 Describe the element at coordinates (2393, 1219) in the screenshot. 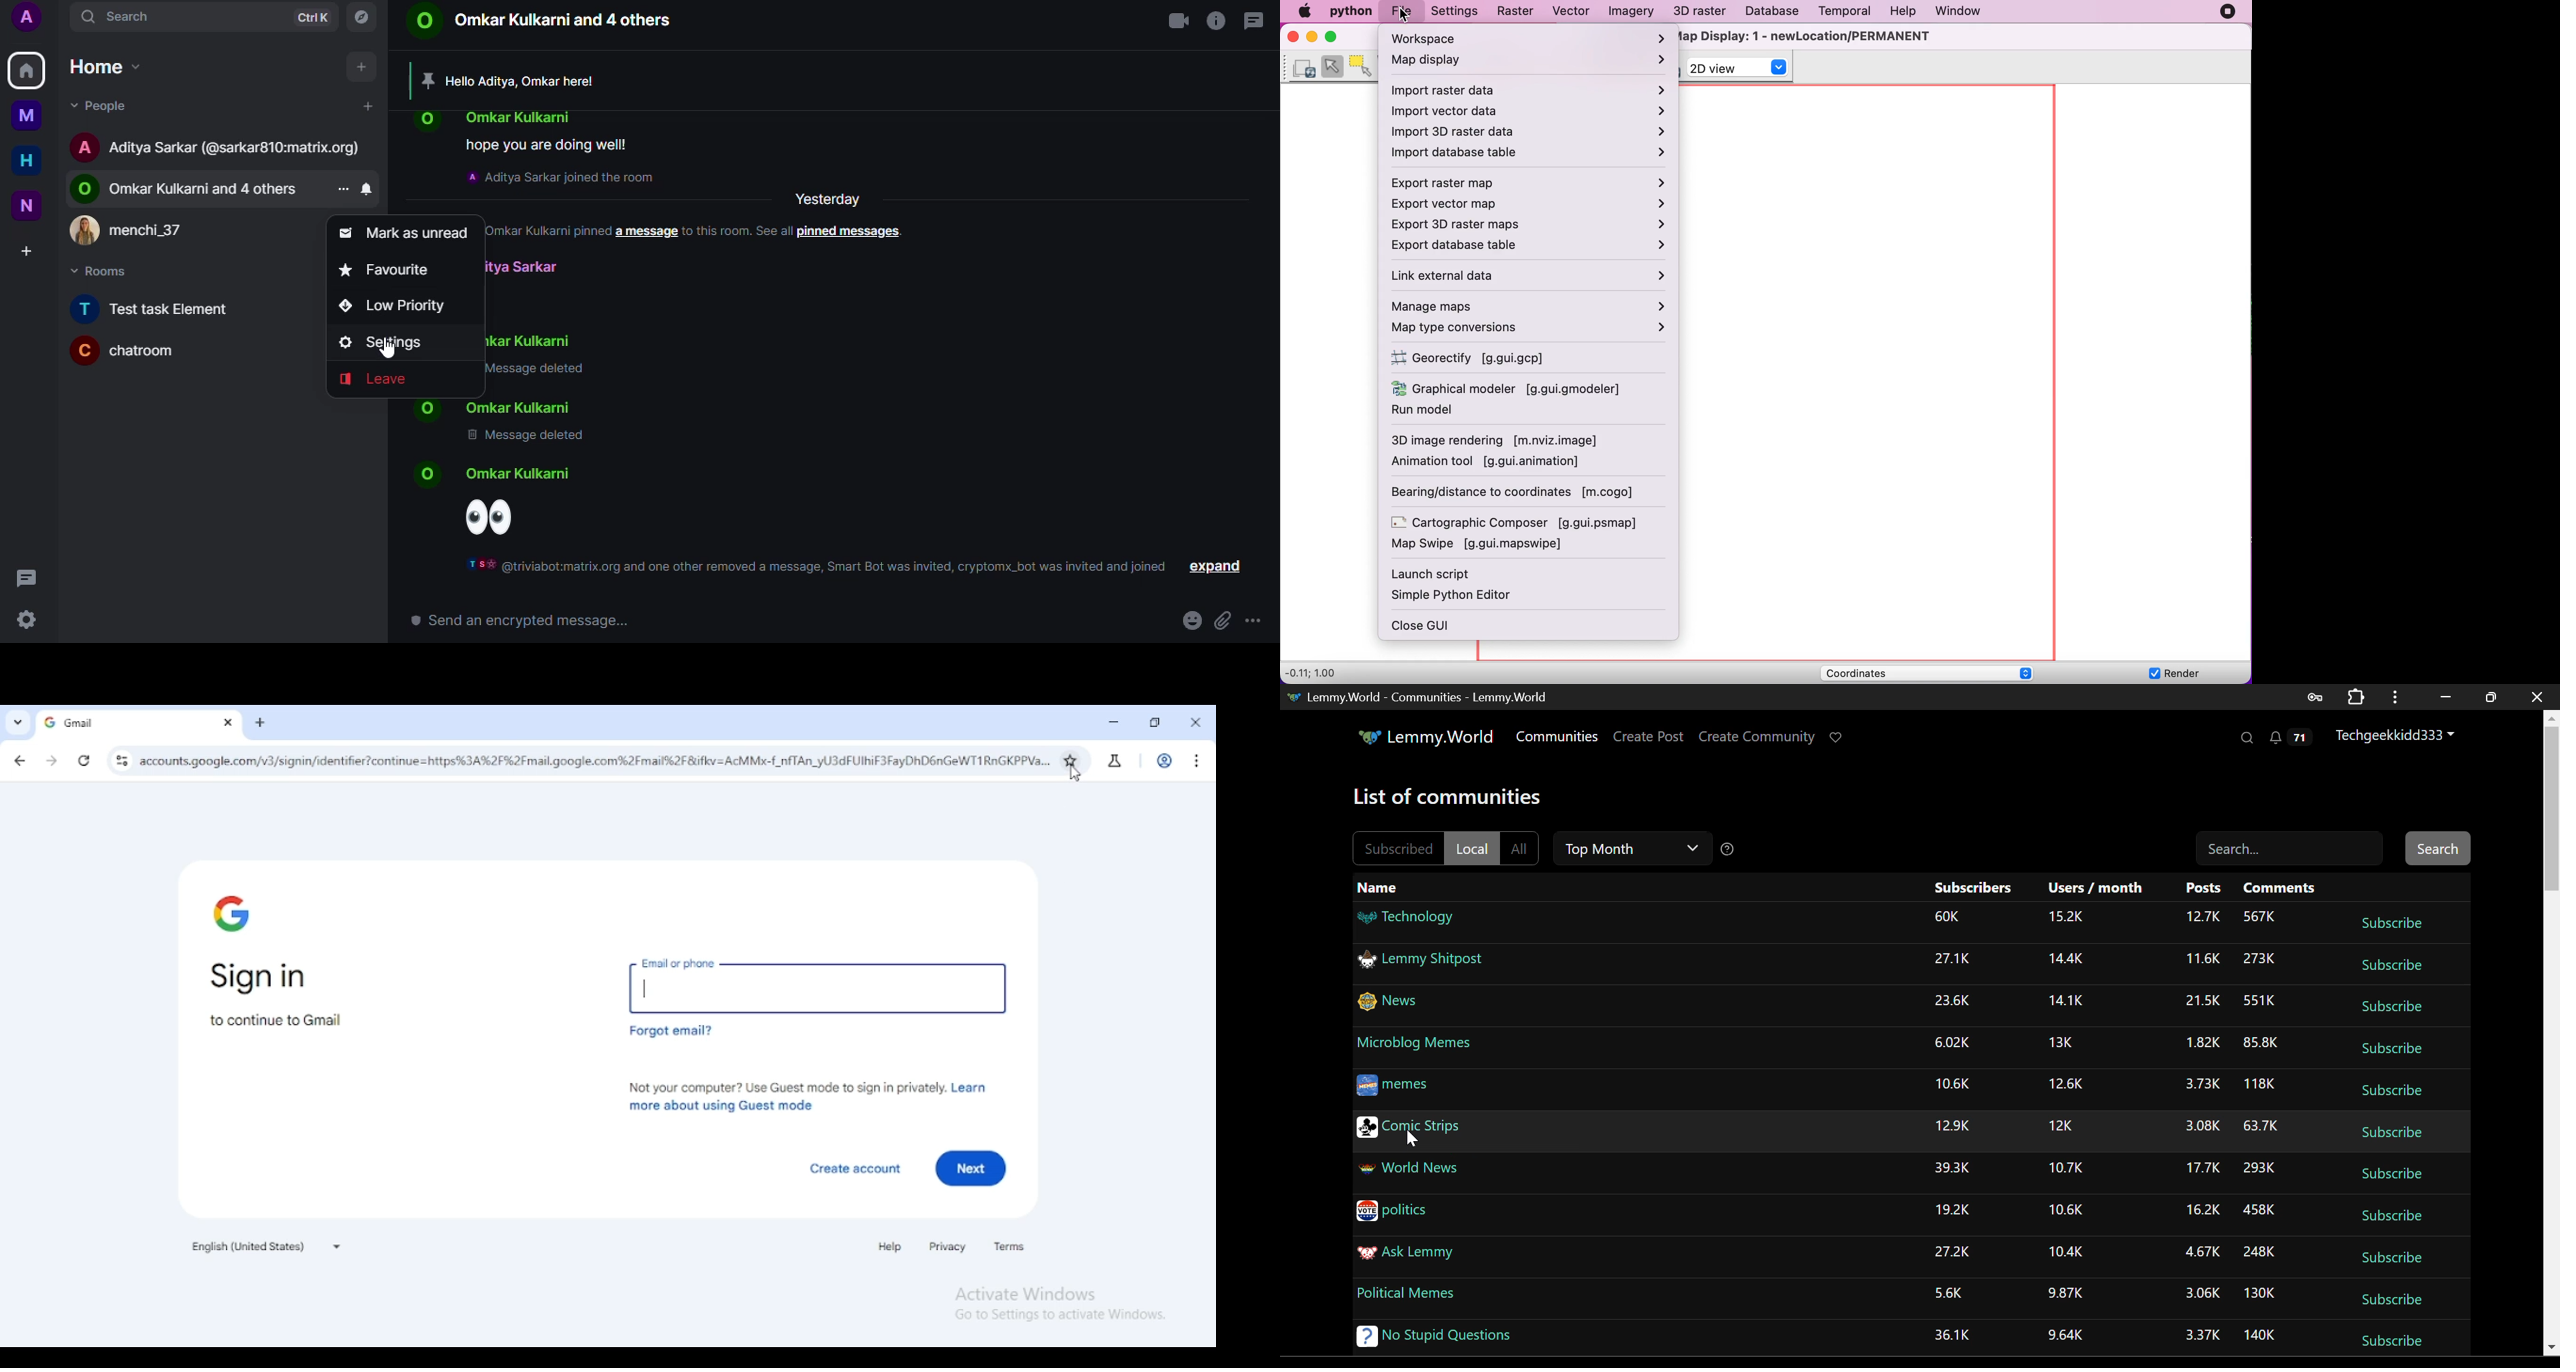

I see `Subscribe` at that location.